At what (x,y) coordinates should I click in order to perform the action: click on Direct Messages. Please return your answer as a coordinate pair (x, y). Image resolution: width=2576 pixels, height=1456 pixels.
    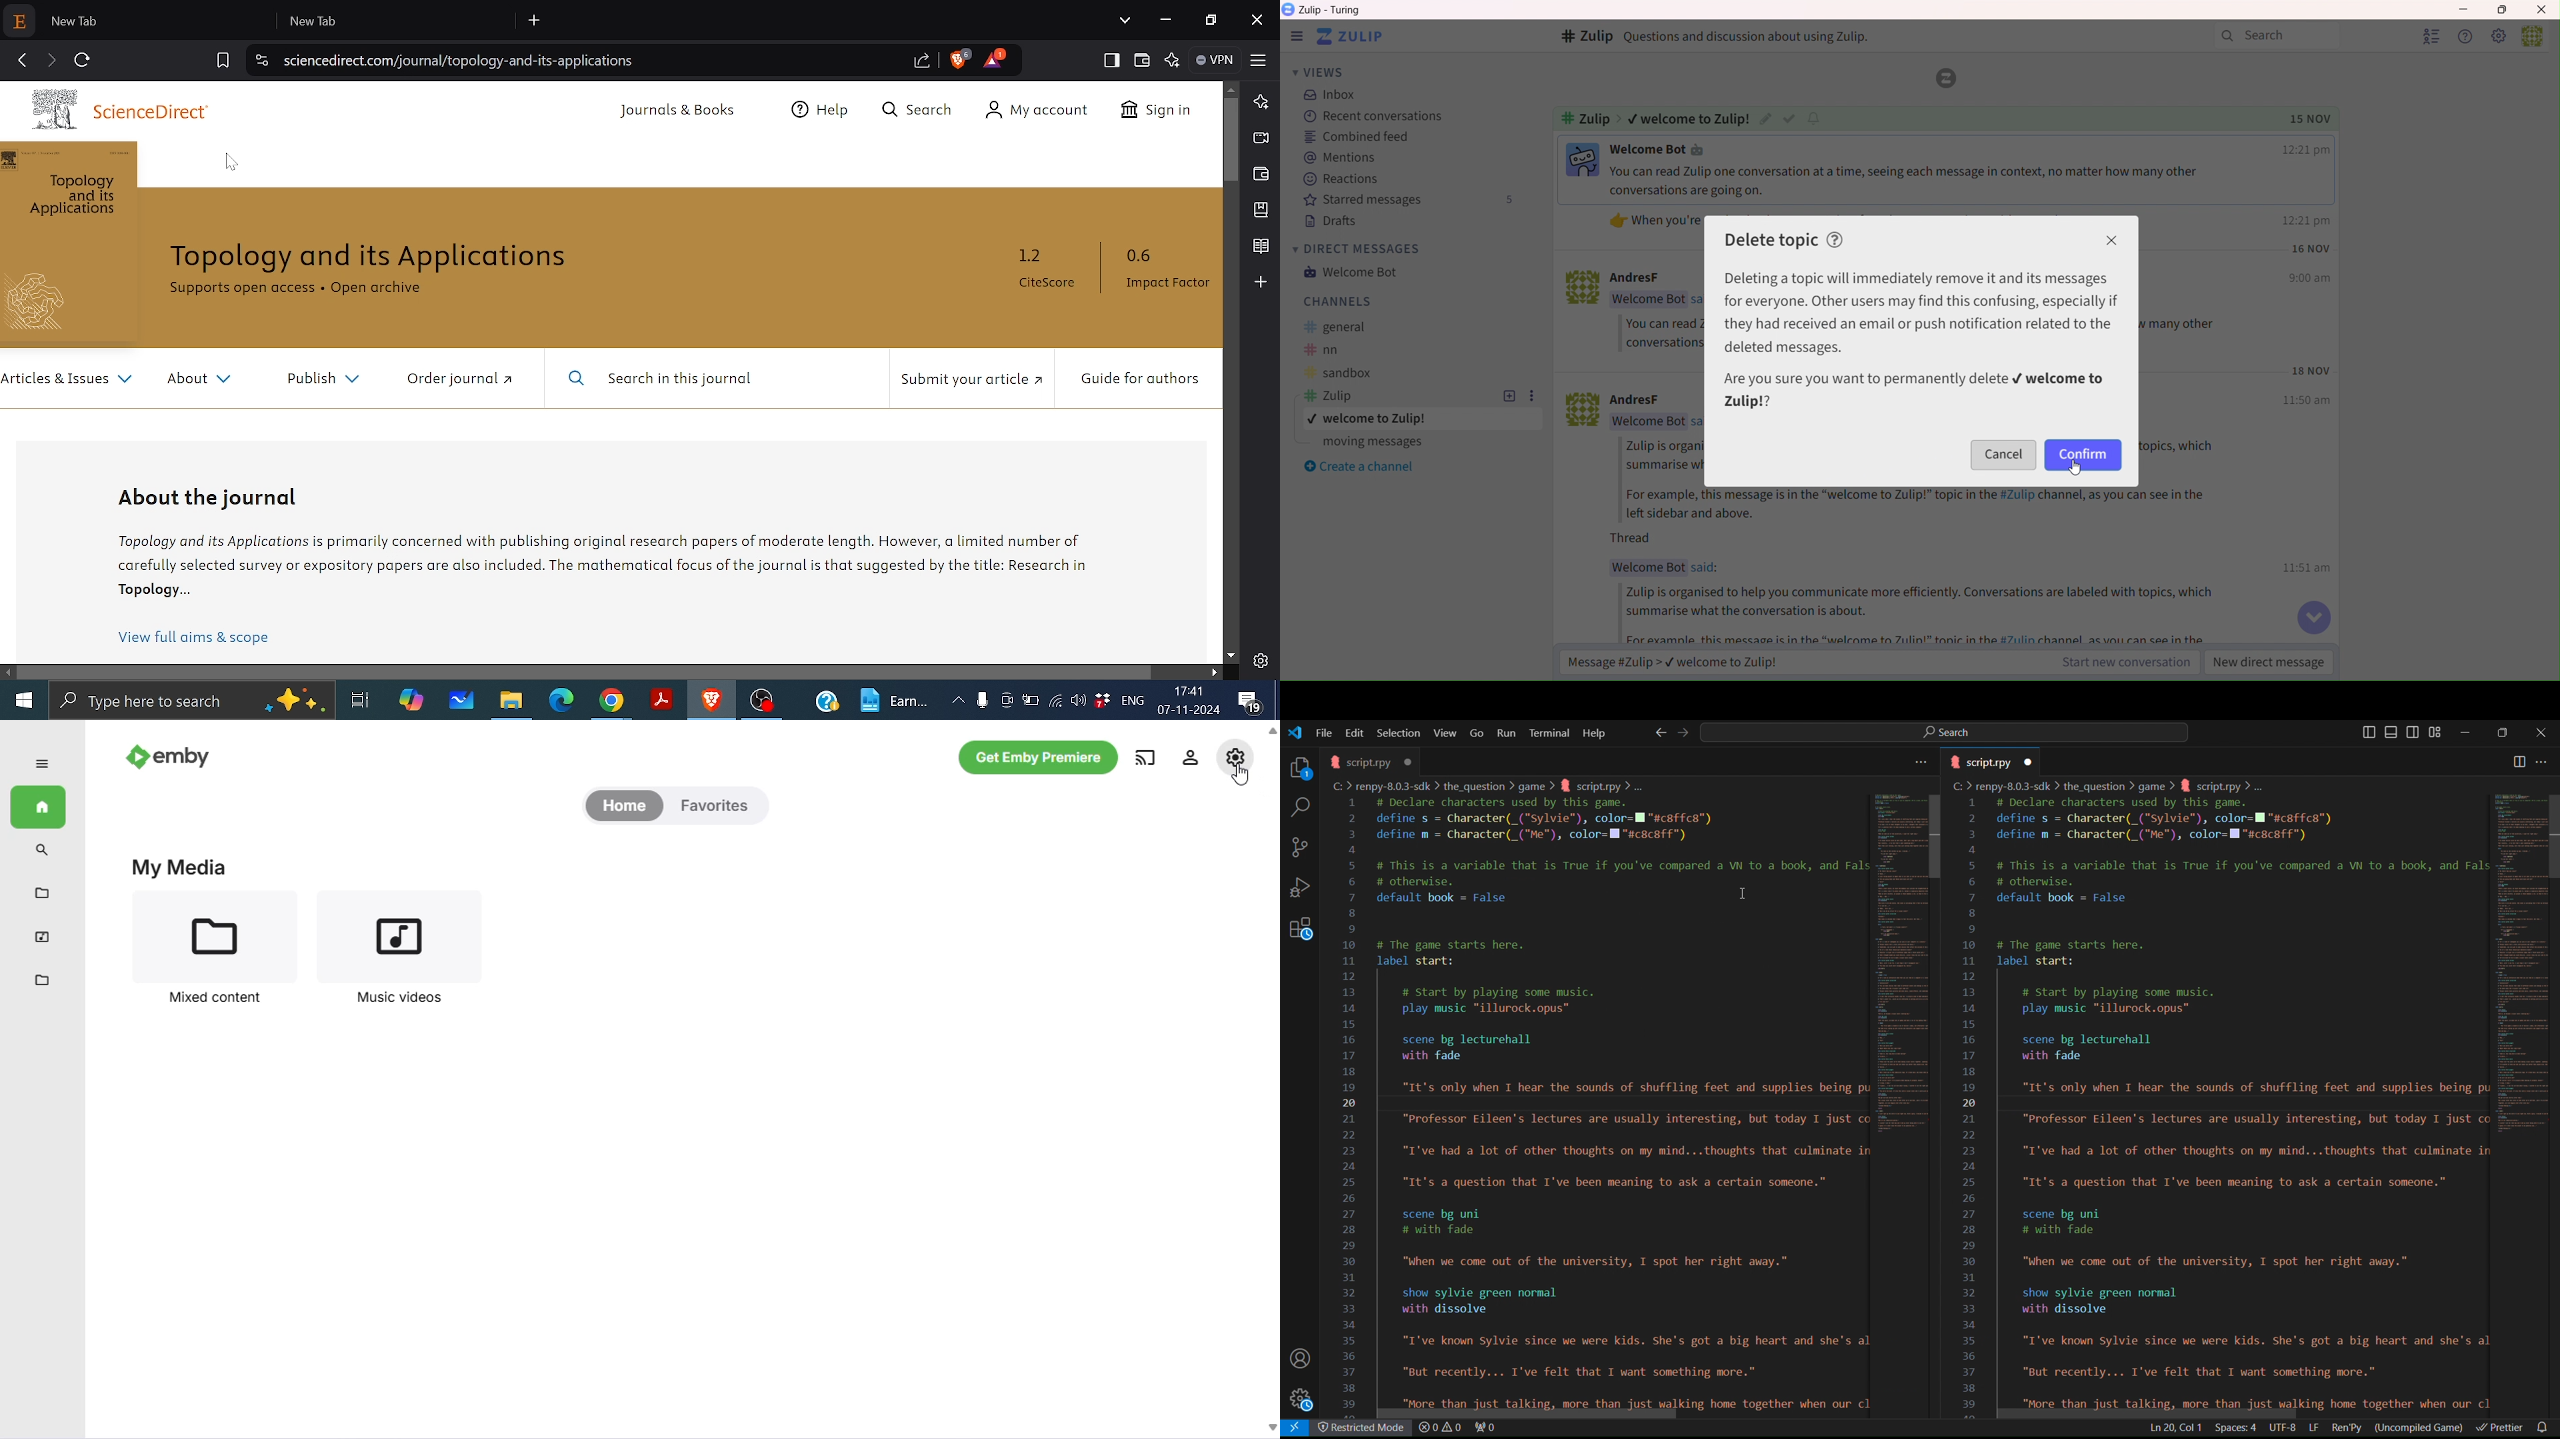
    Looking at the image, I should click on (1353, 249).